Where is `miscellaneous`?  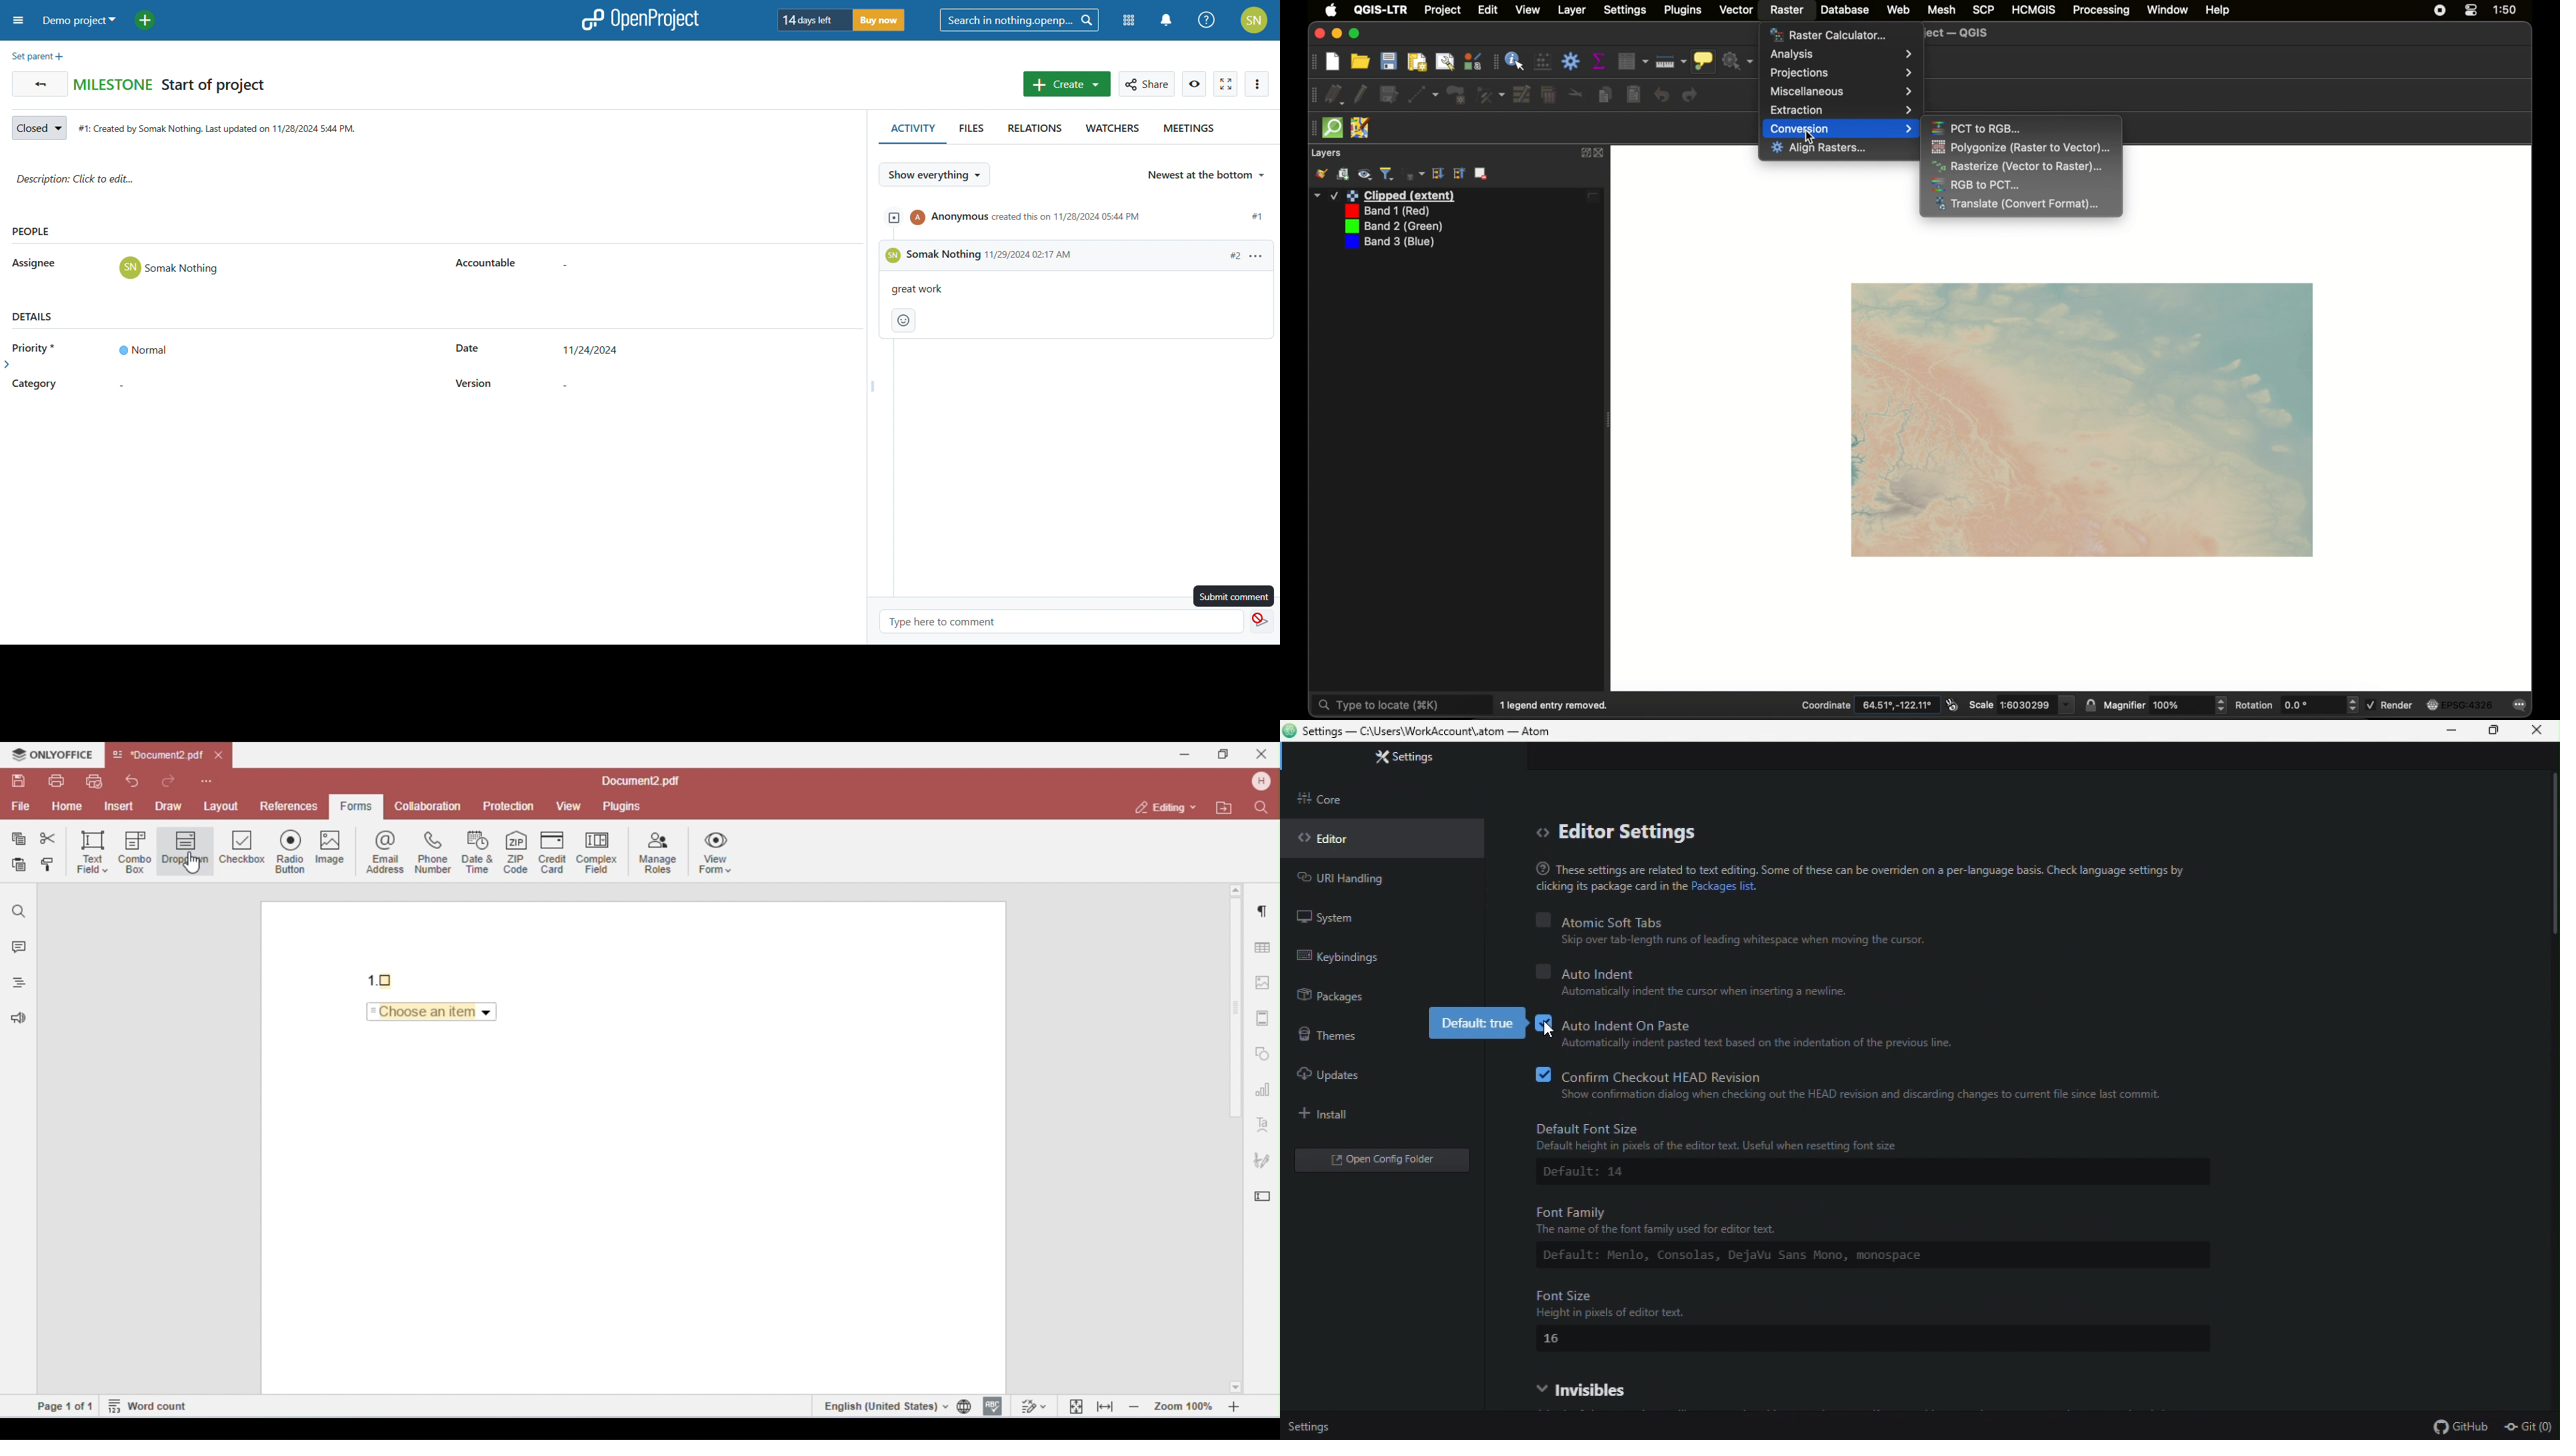
miscellaneous is located at coordinates (1842, 91).